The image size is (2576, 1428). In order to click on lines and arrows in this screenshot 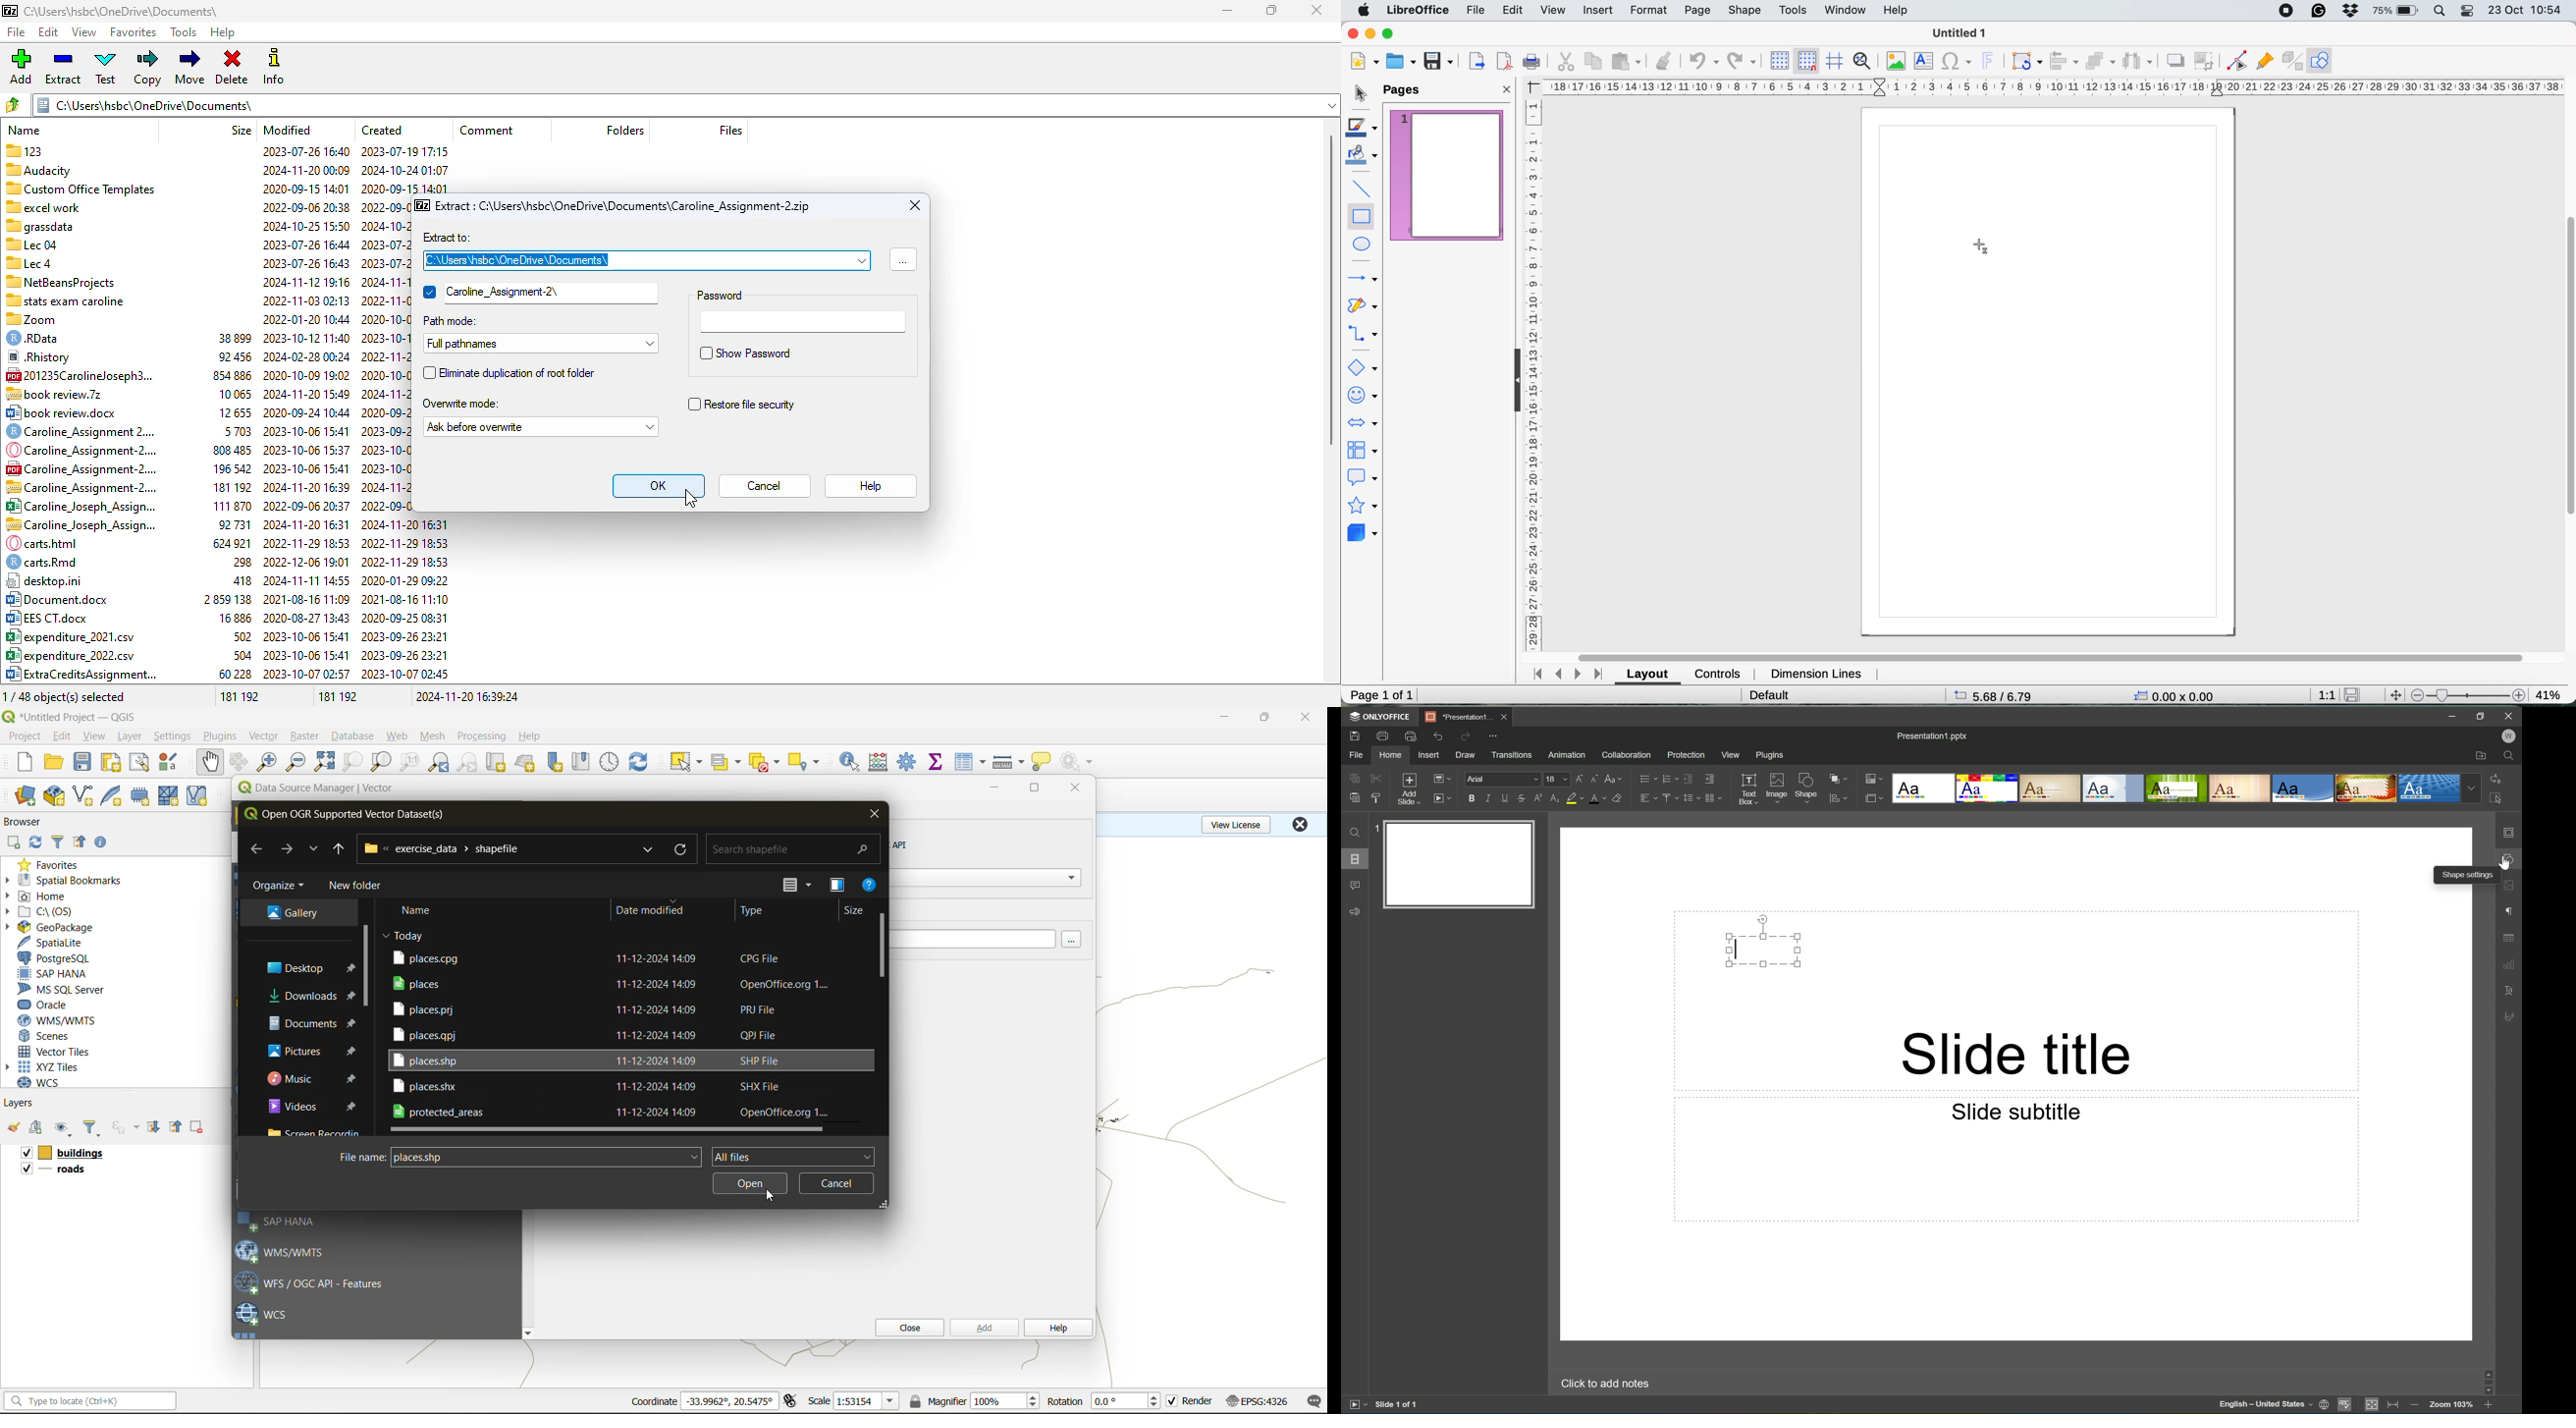, I will do `click(1361, 279)`.